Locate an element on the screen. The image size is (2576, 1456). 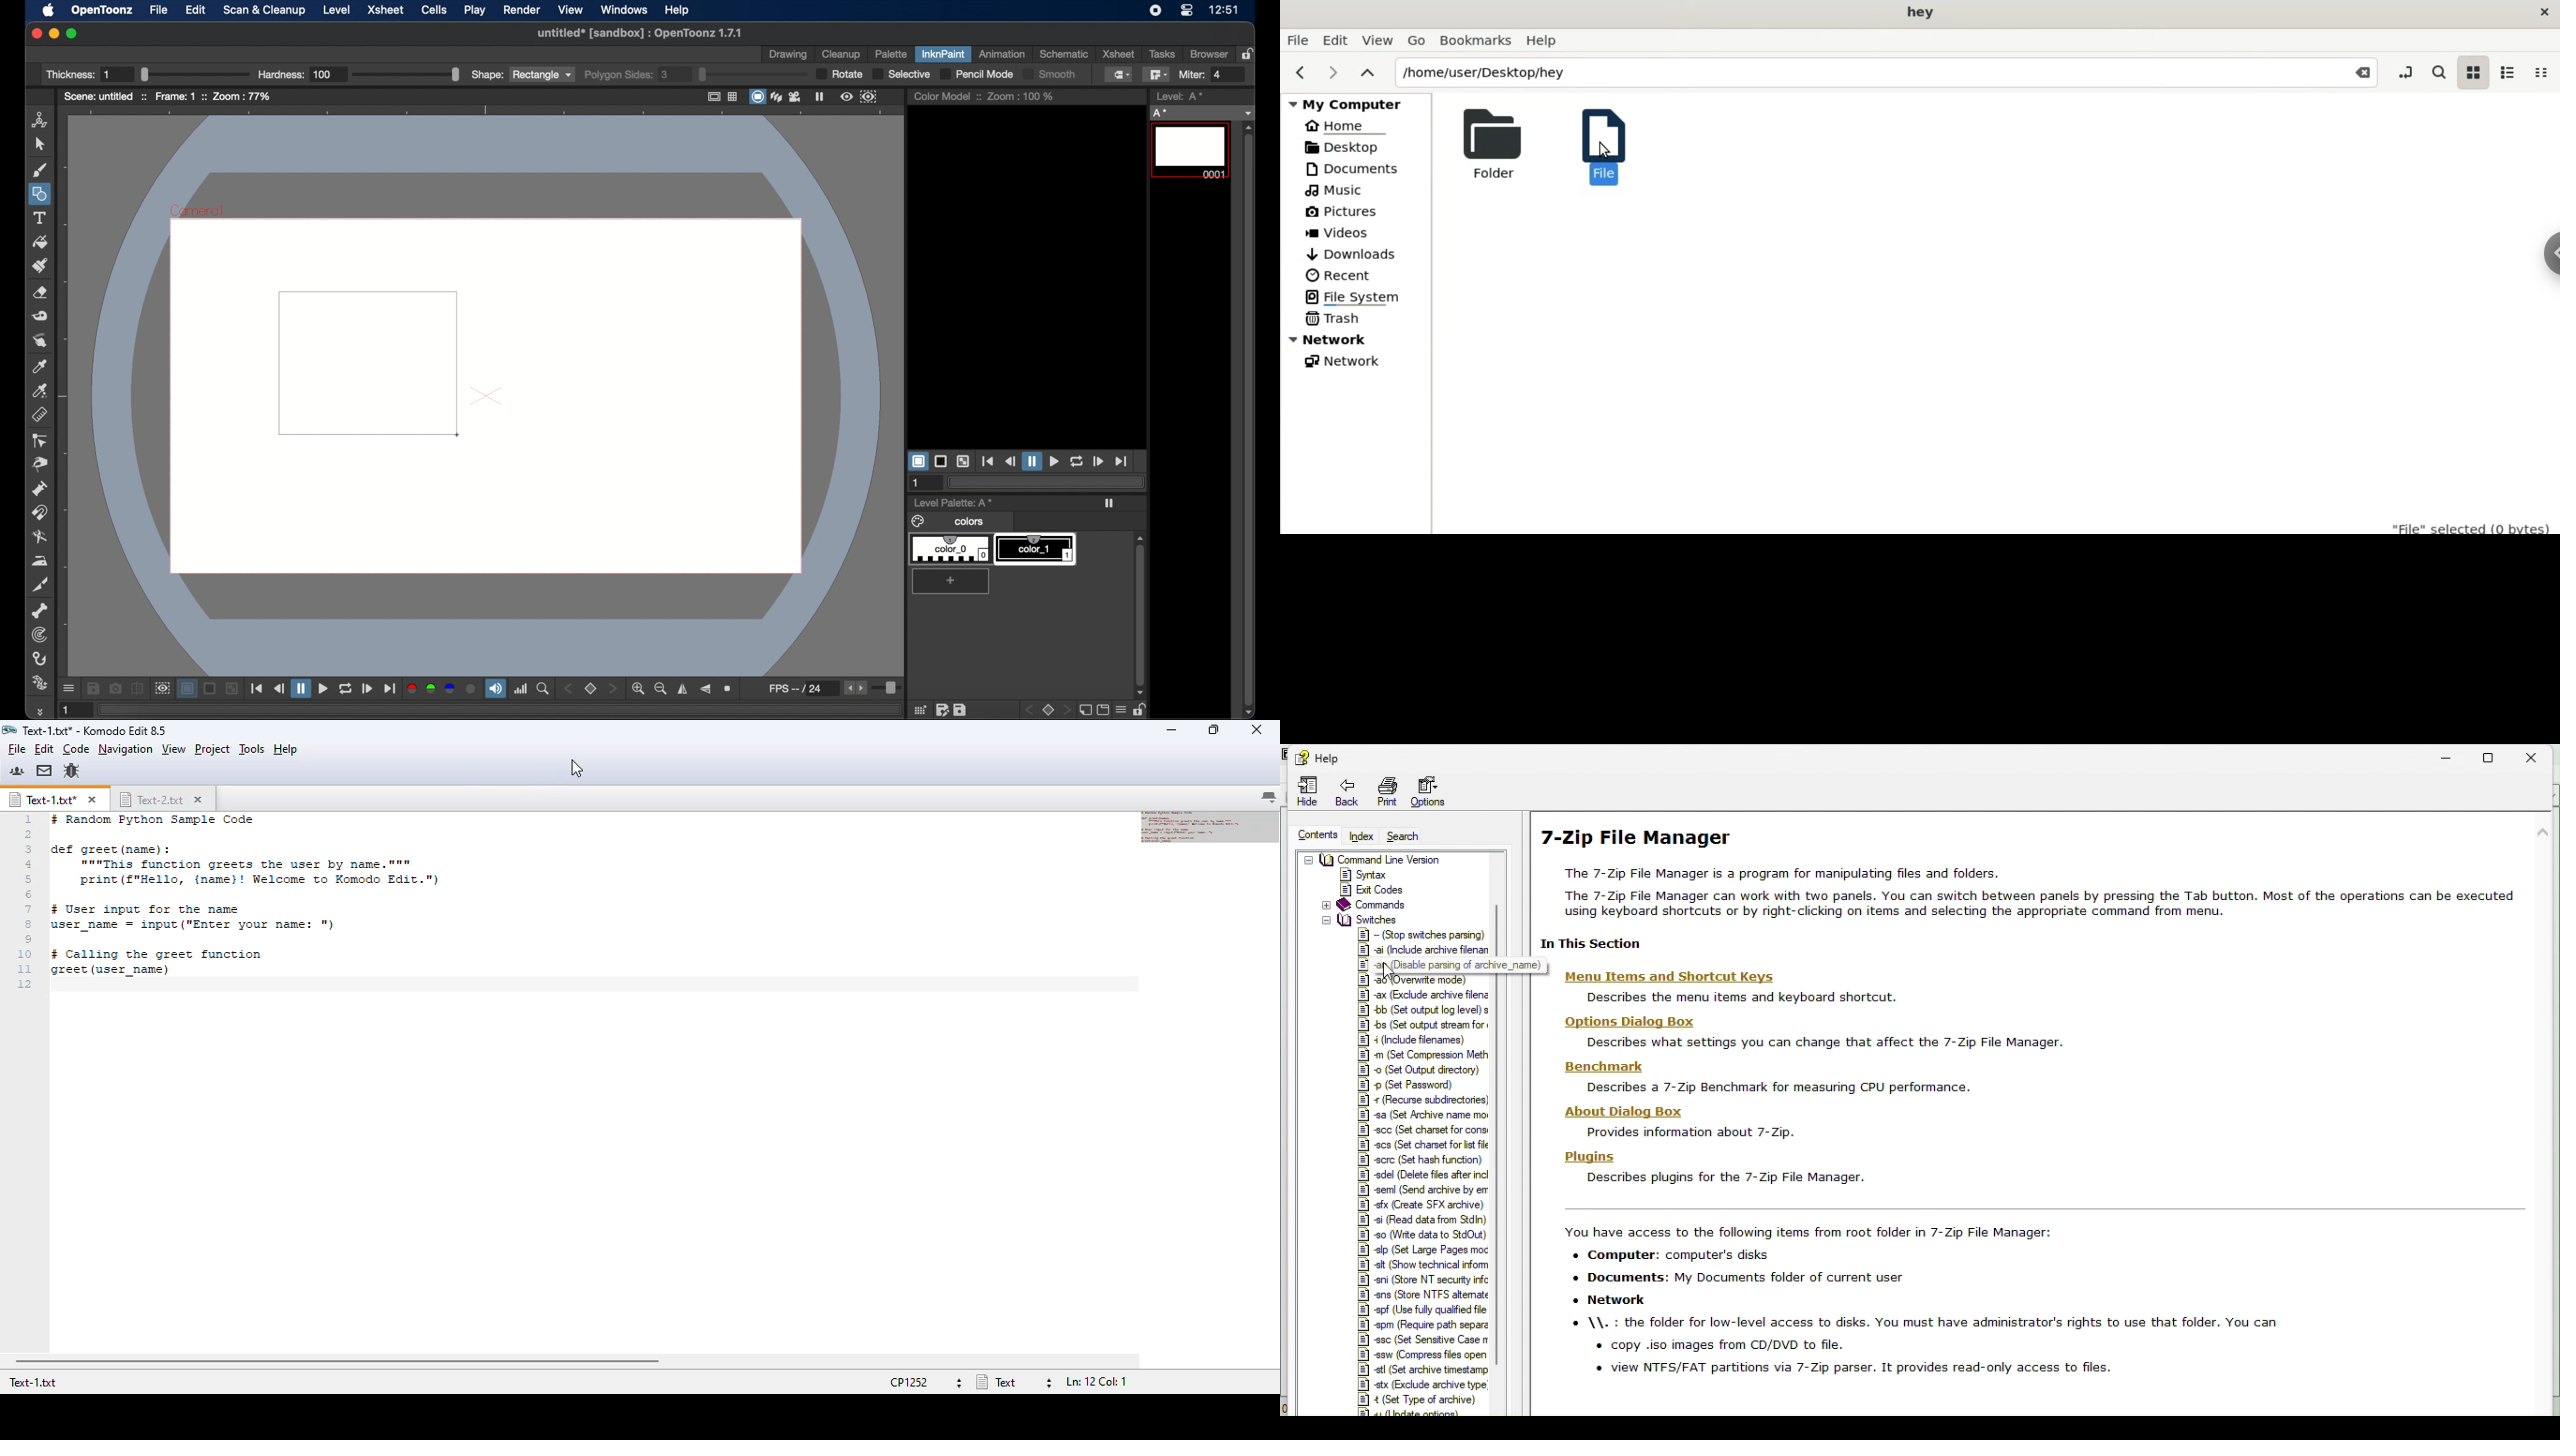
location home/user/desktop/hey is located at coordinates (1885, 73).